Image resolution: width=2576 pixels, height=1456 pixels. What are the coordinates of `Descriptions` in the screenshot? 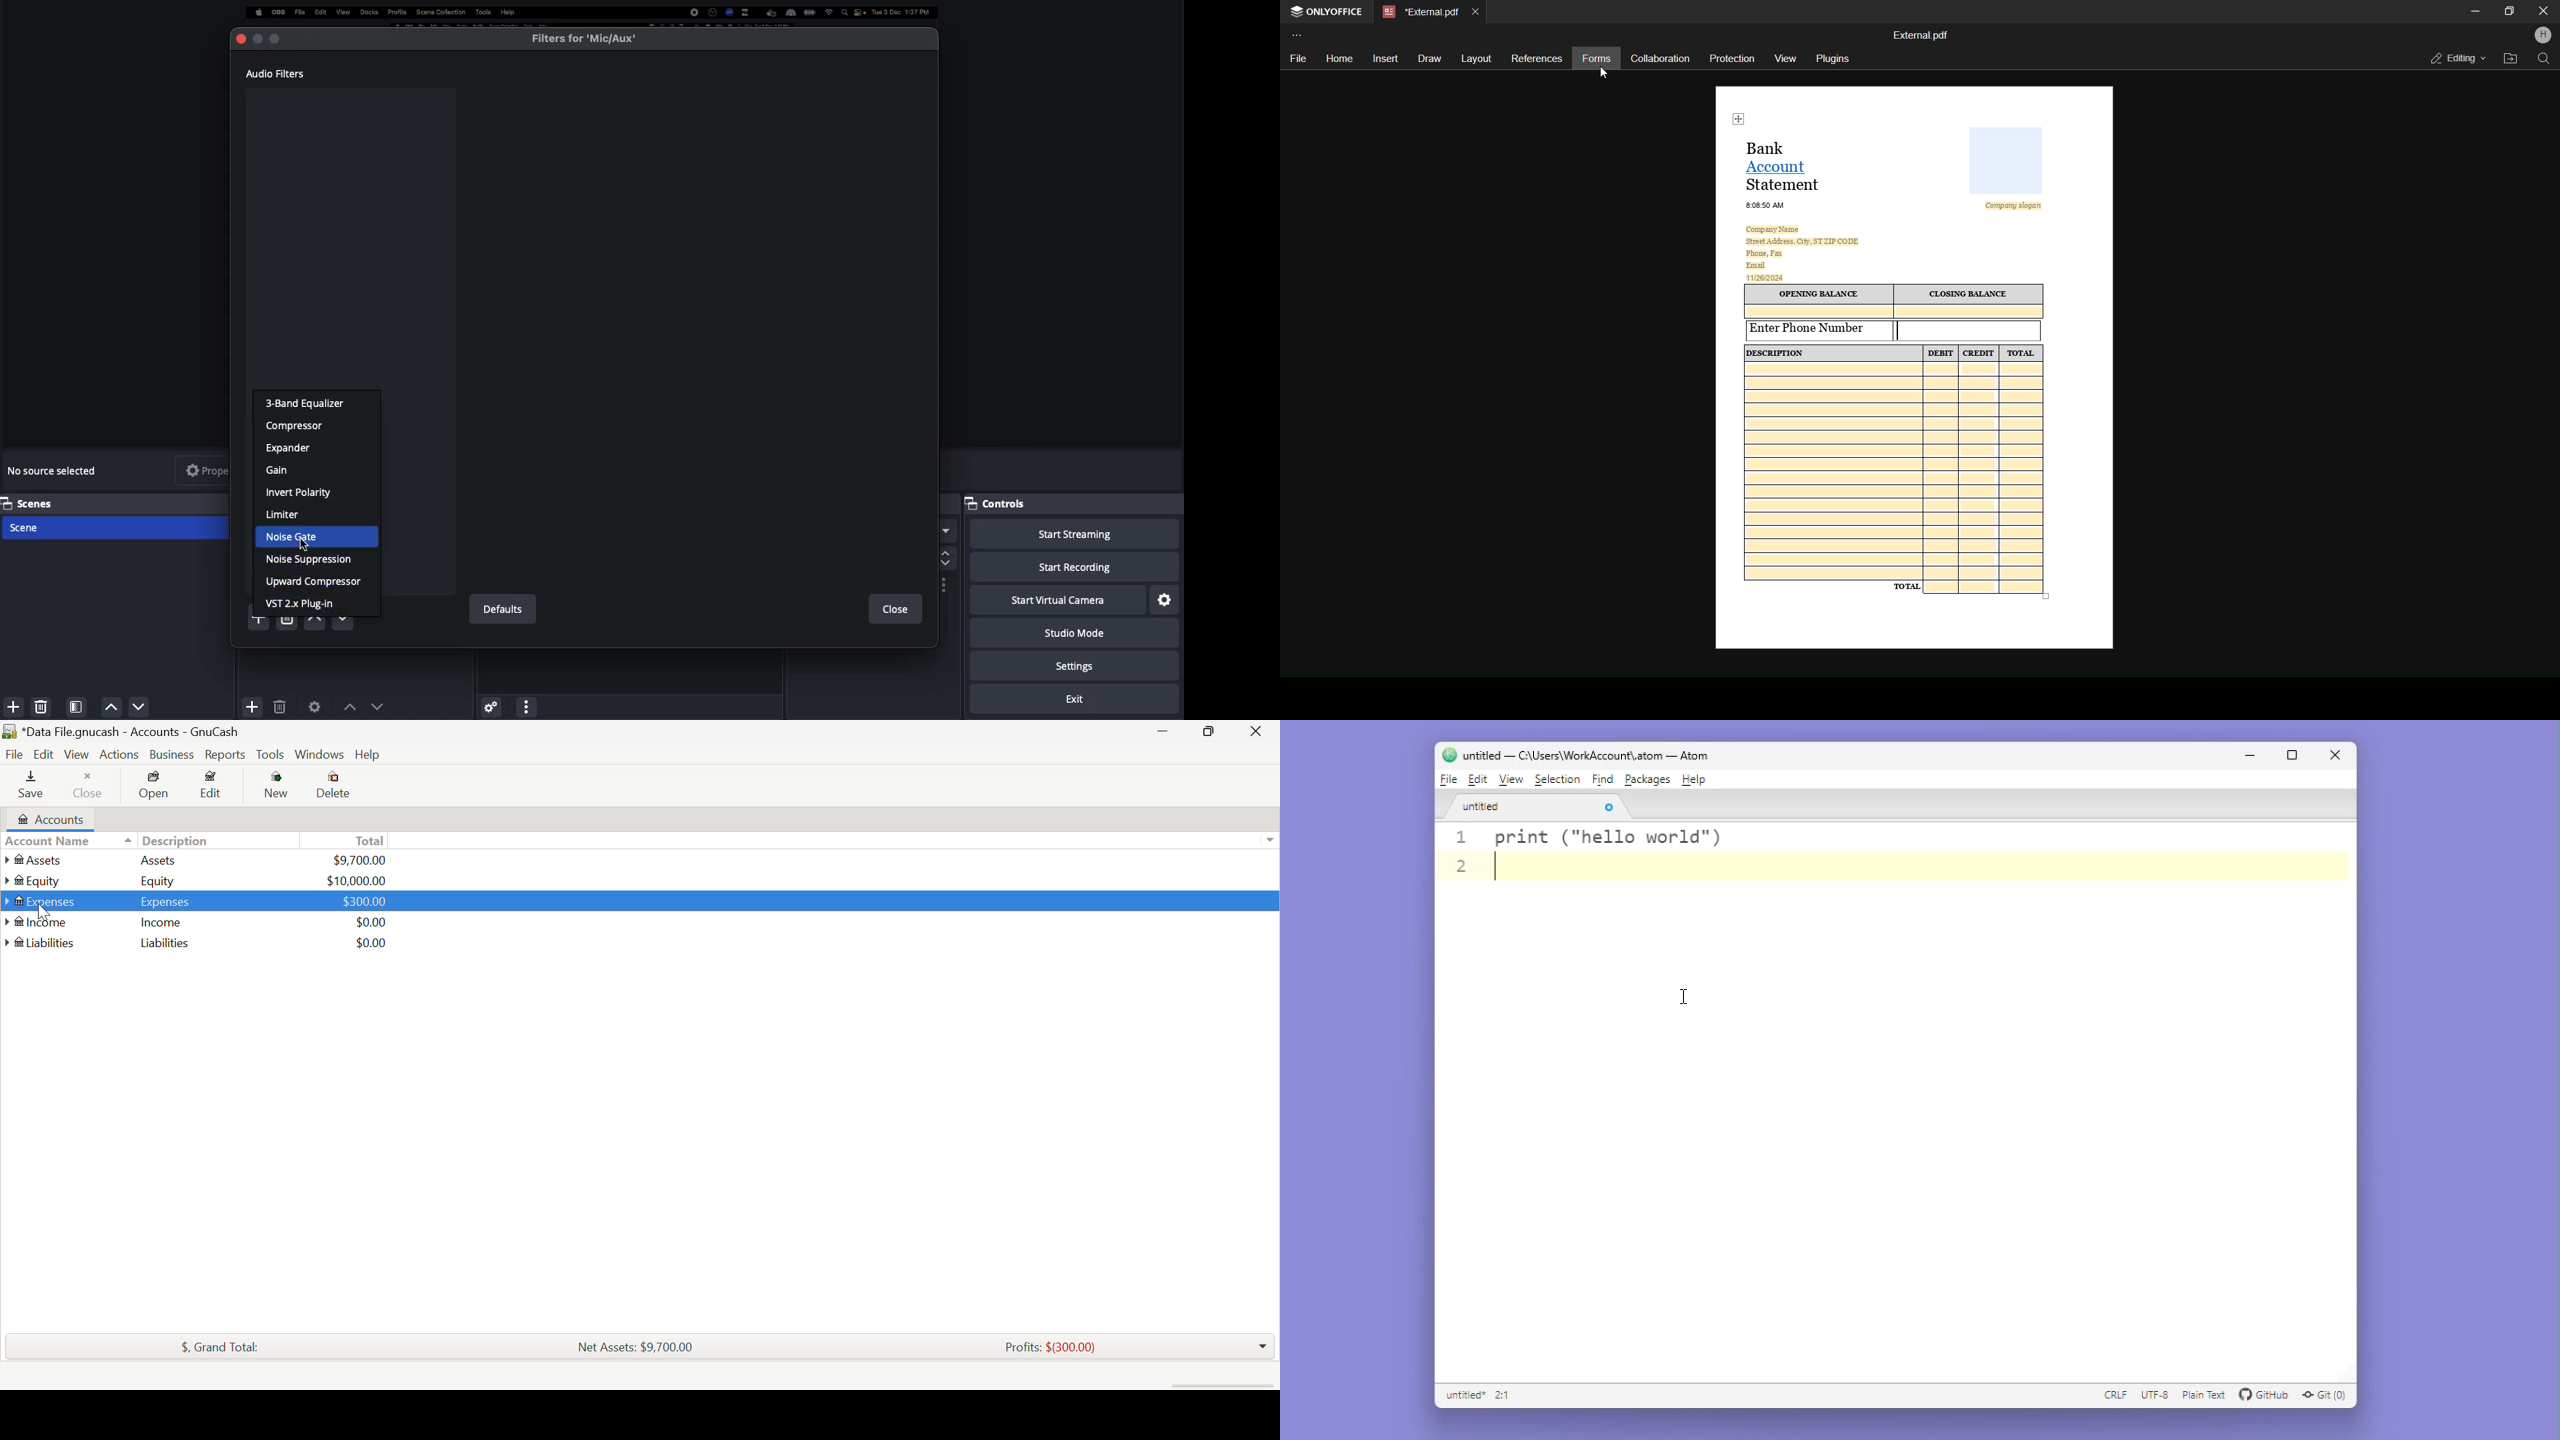 It's located at (175, 841).